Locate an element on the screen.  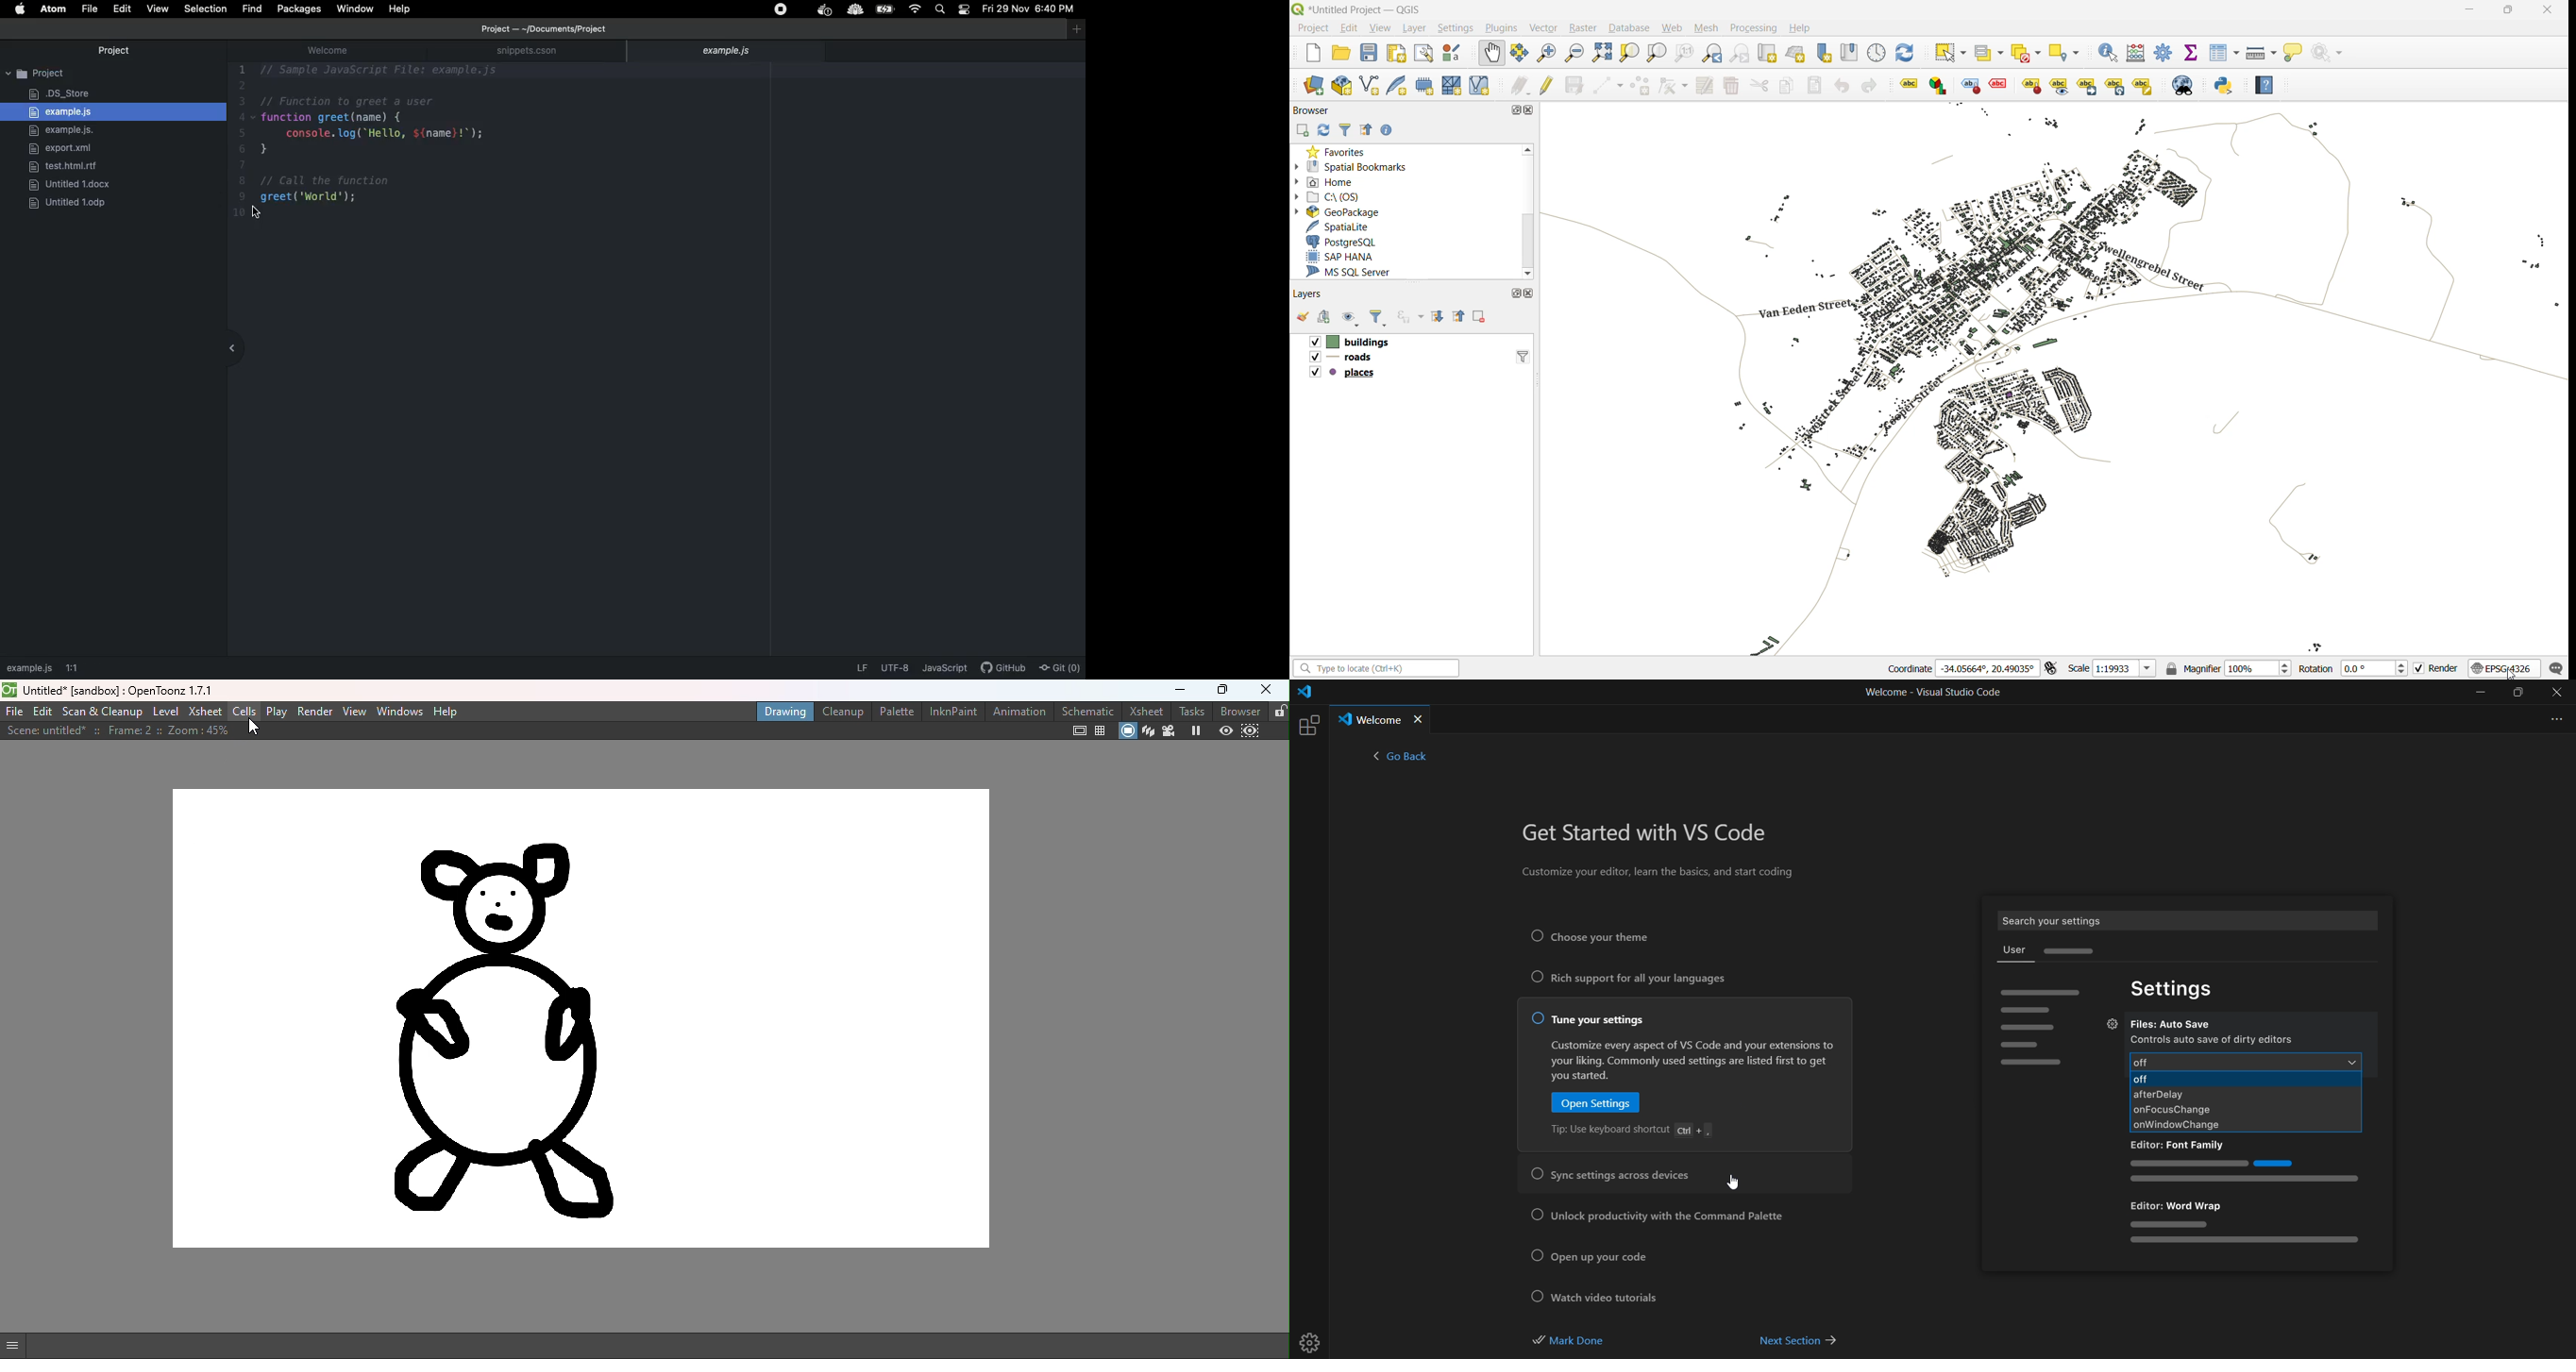
docx is located at coordinates (71, 183).